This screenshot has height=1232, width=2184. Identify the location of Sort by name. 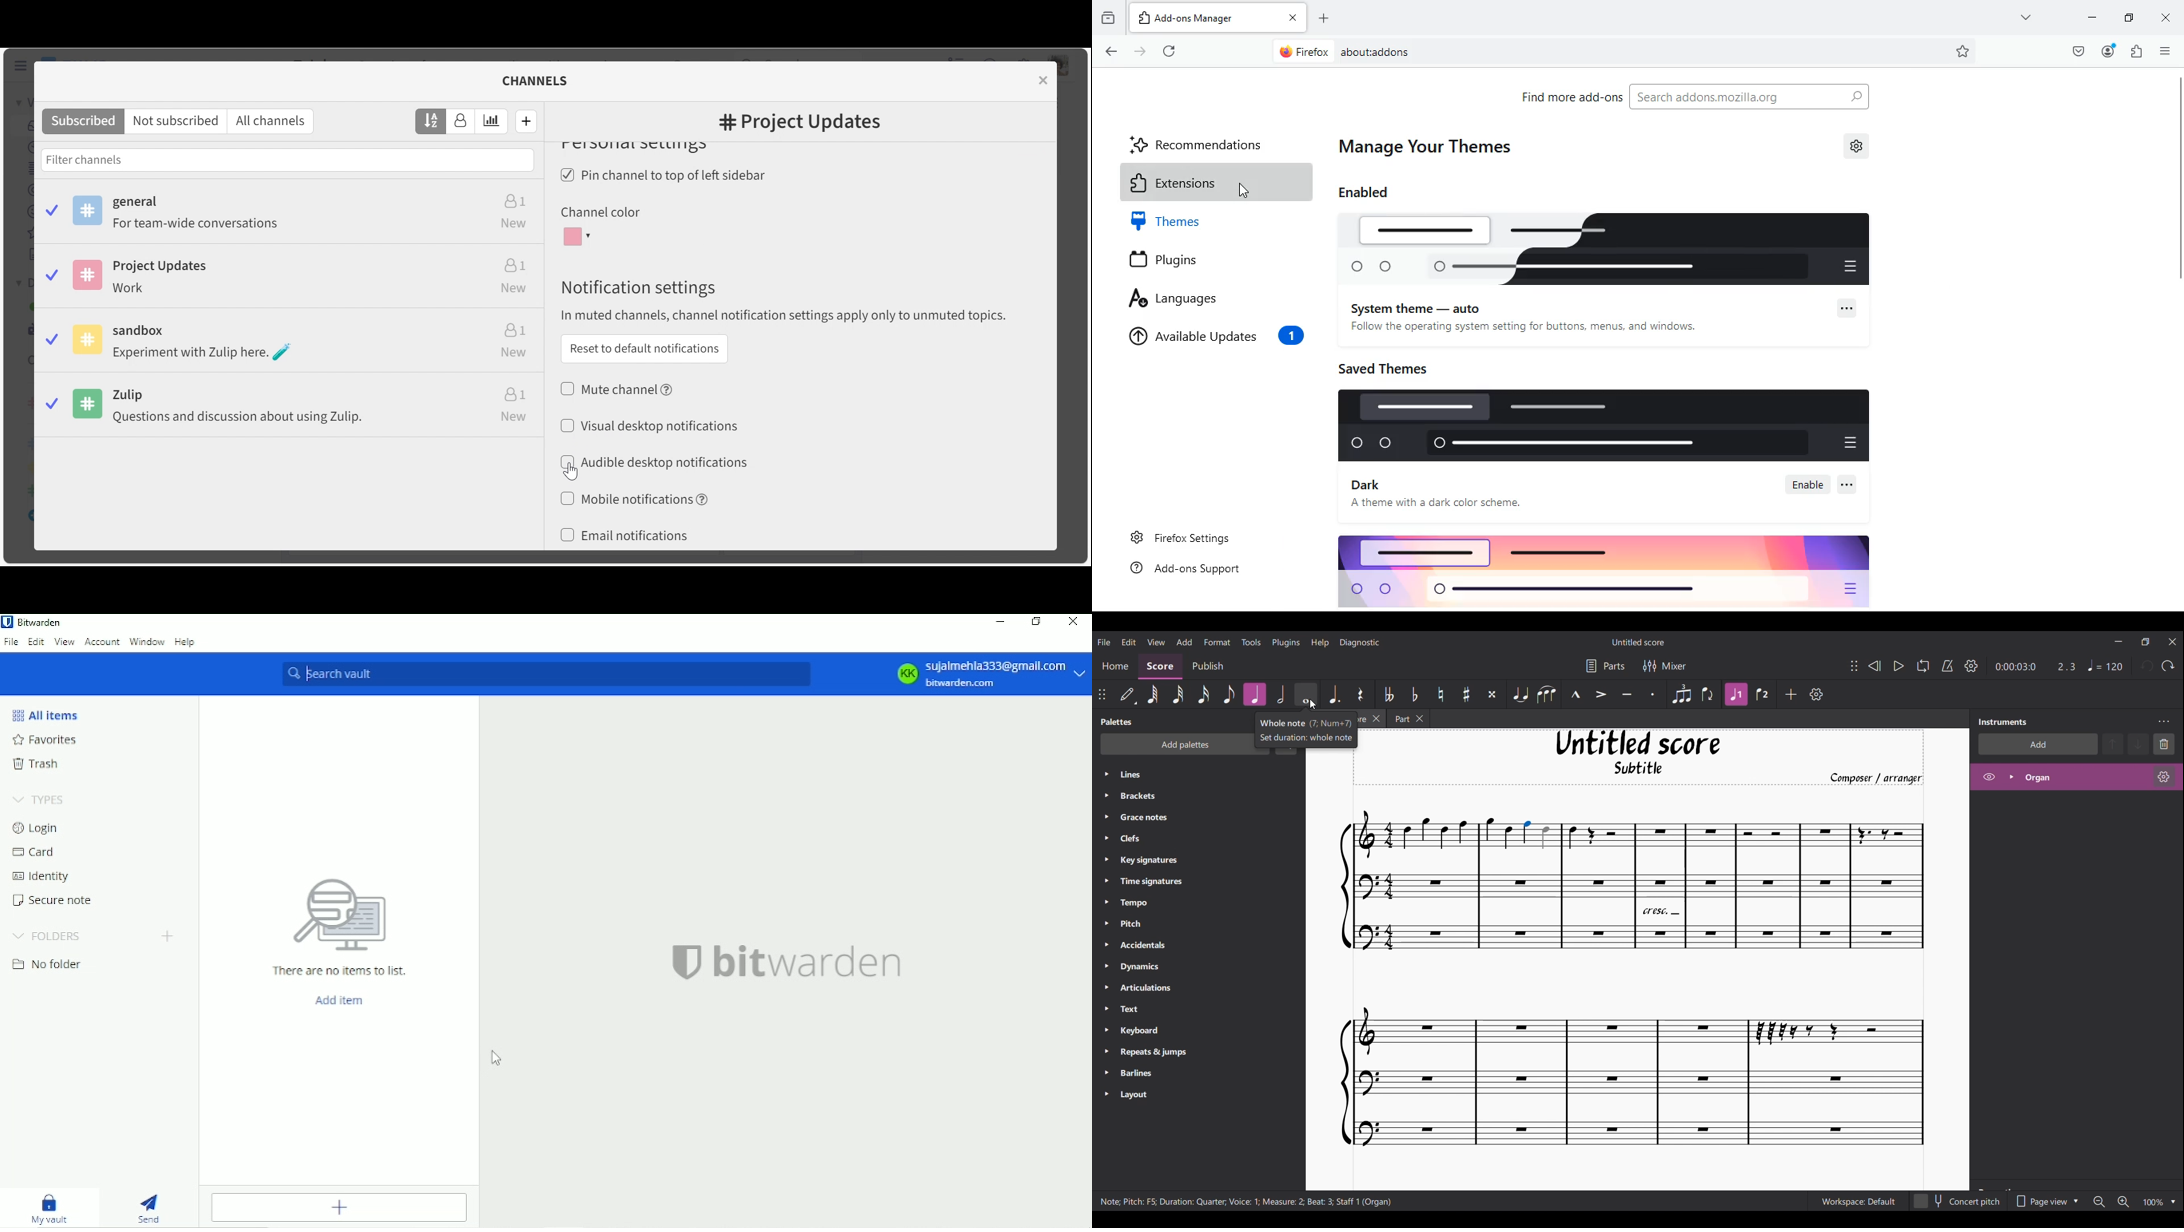
(432, 121).